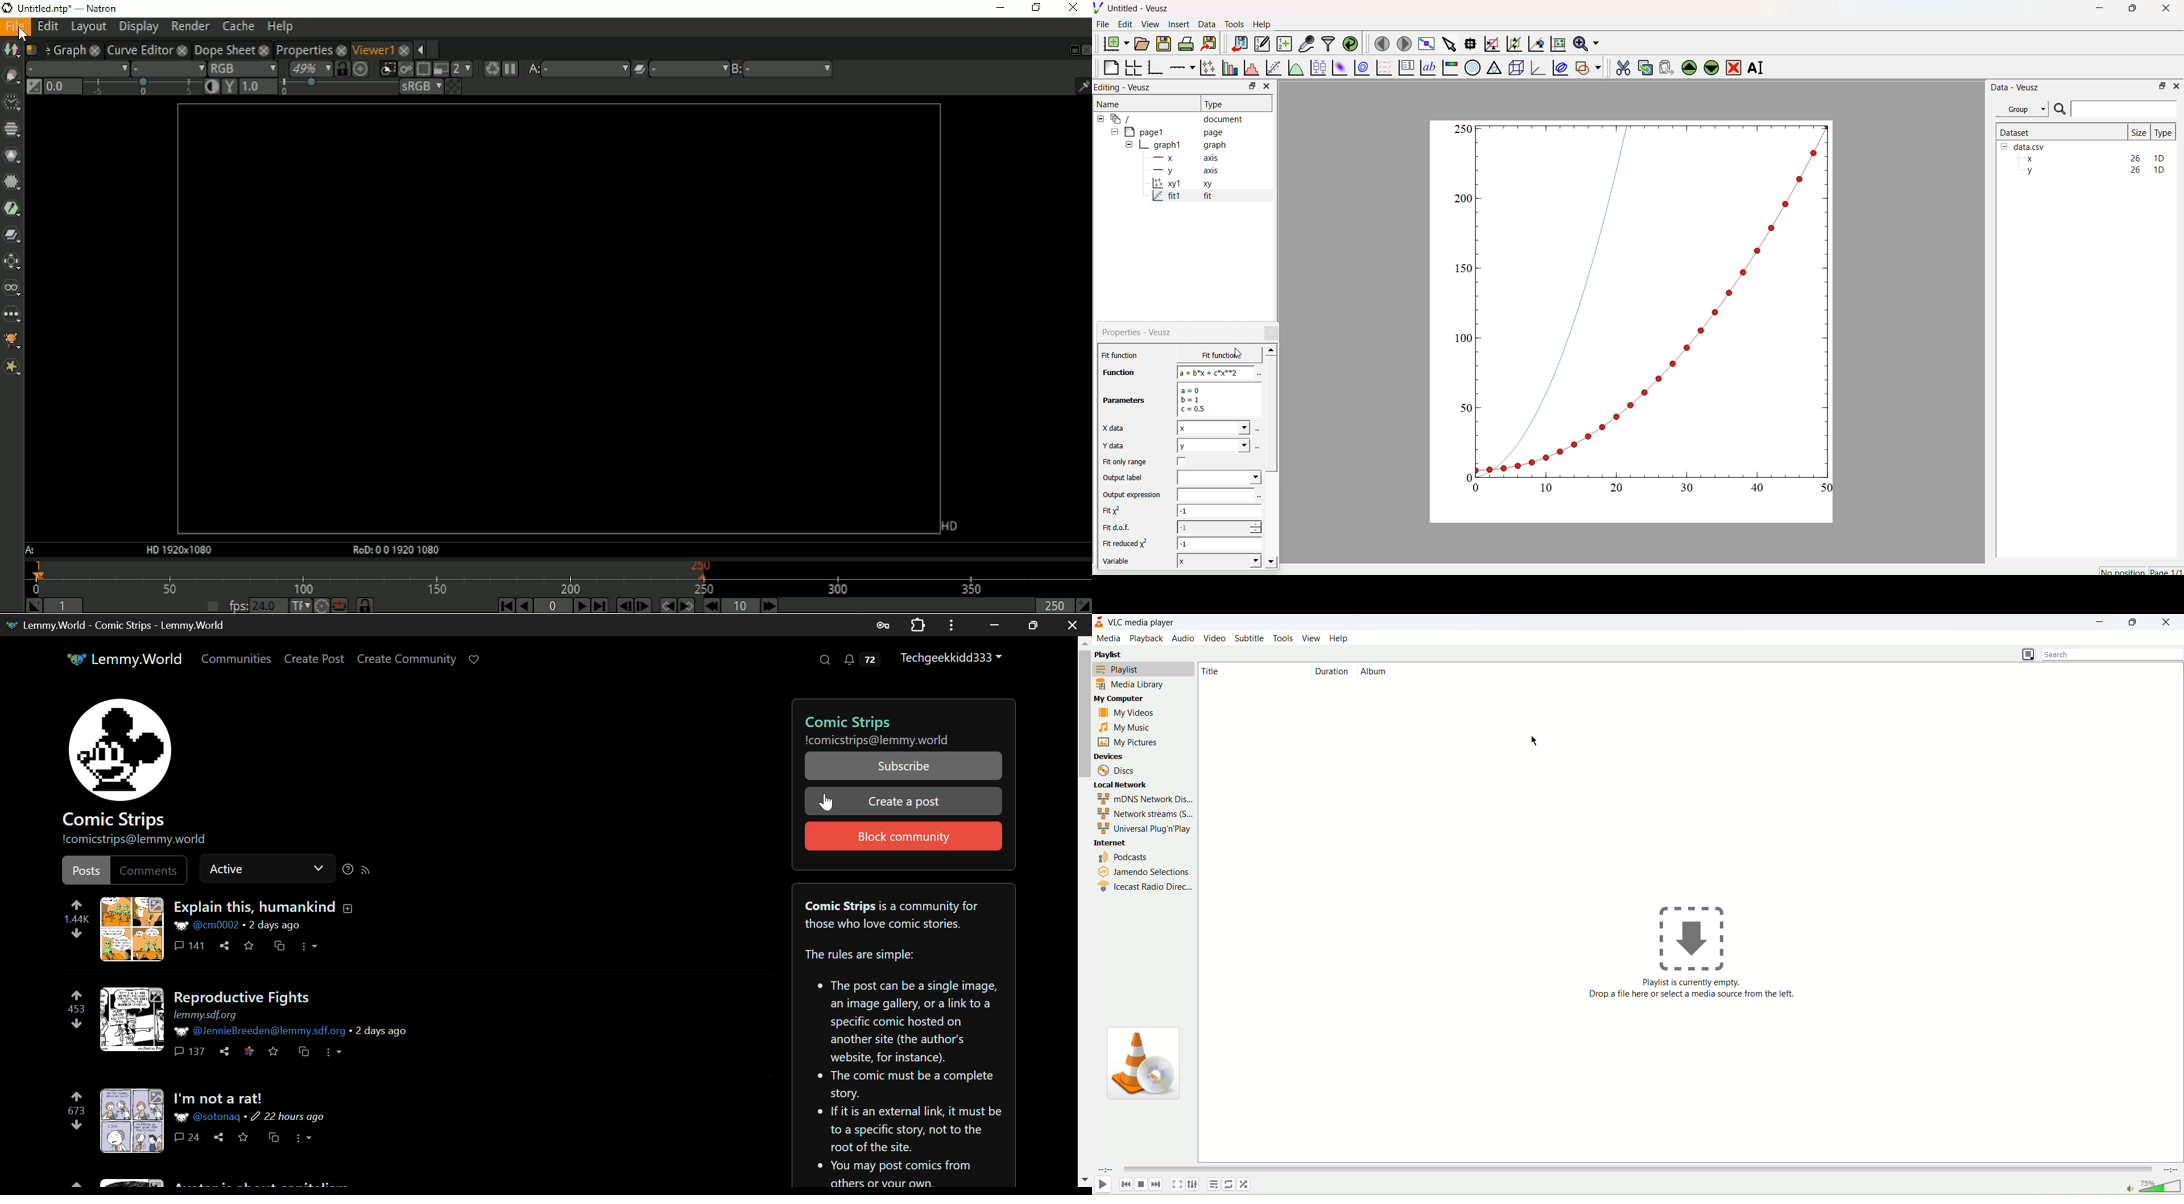 The image size is (2184, 1204). What do you see at coordinates (1121, 355) in the screenshot?
I see `Fit function` at bounding box center [1121, 355].